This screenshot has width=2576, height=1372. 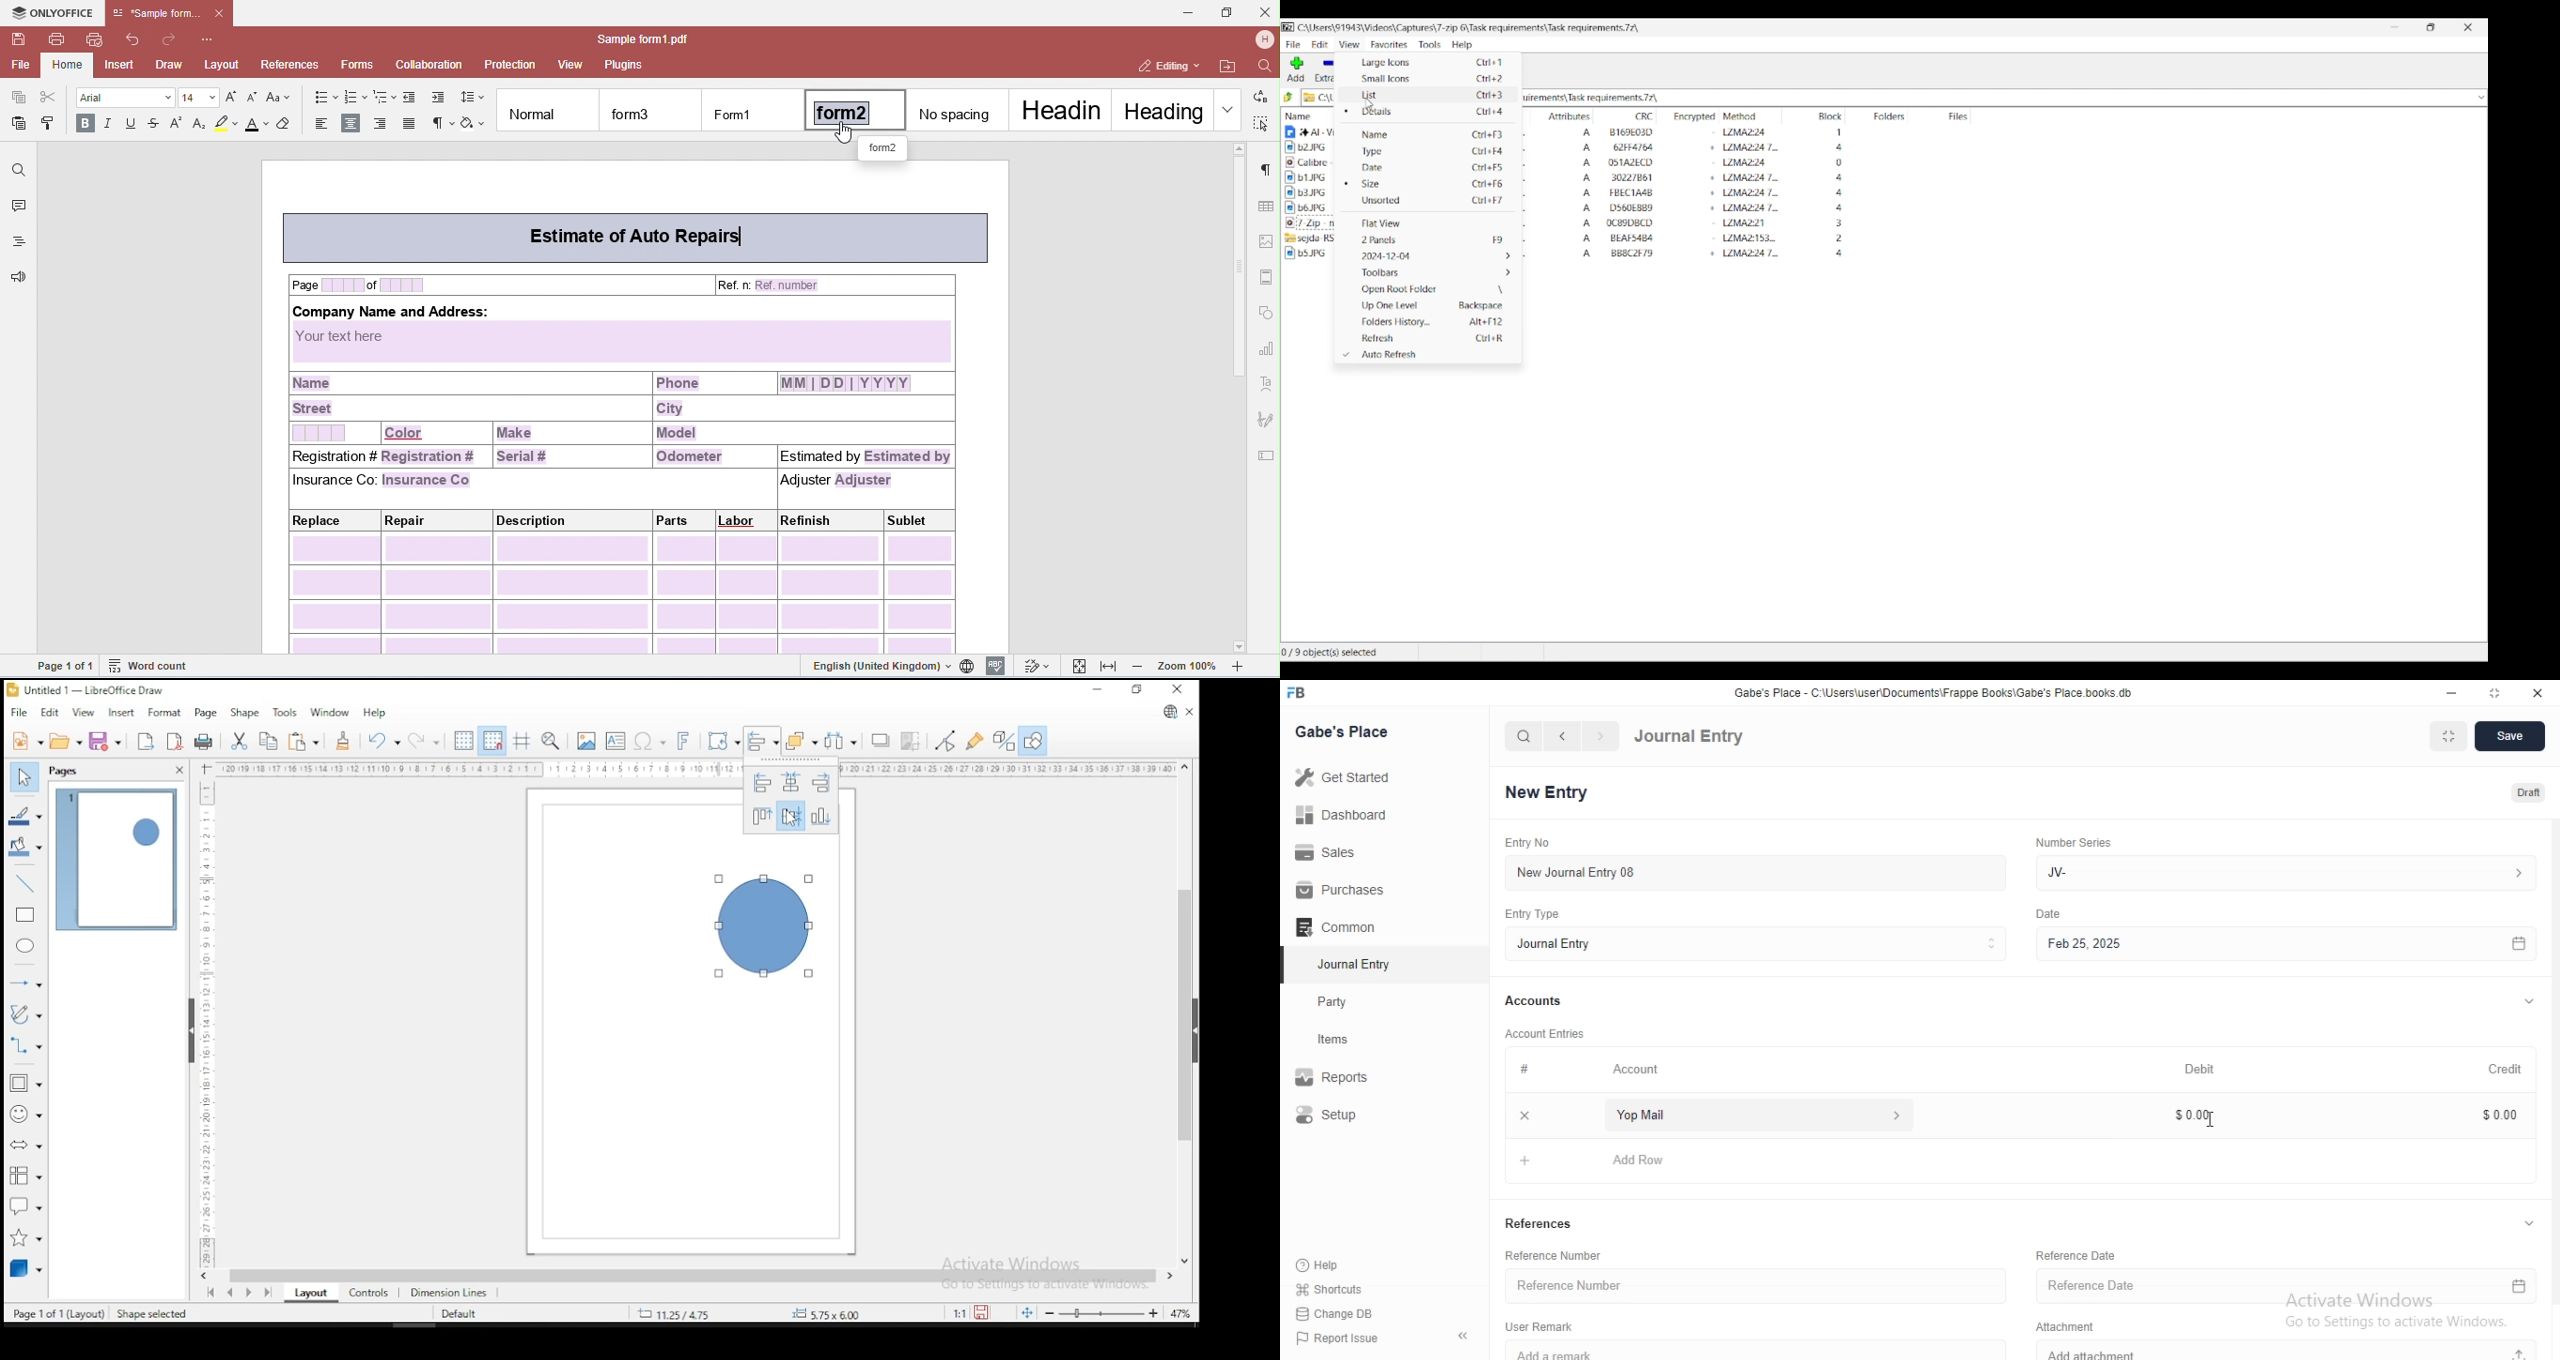 I want to click on paste, so click(x=306, y=741).